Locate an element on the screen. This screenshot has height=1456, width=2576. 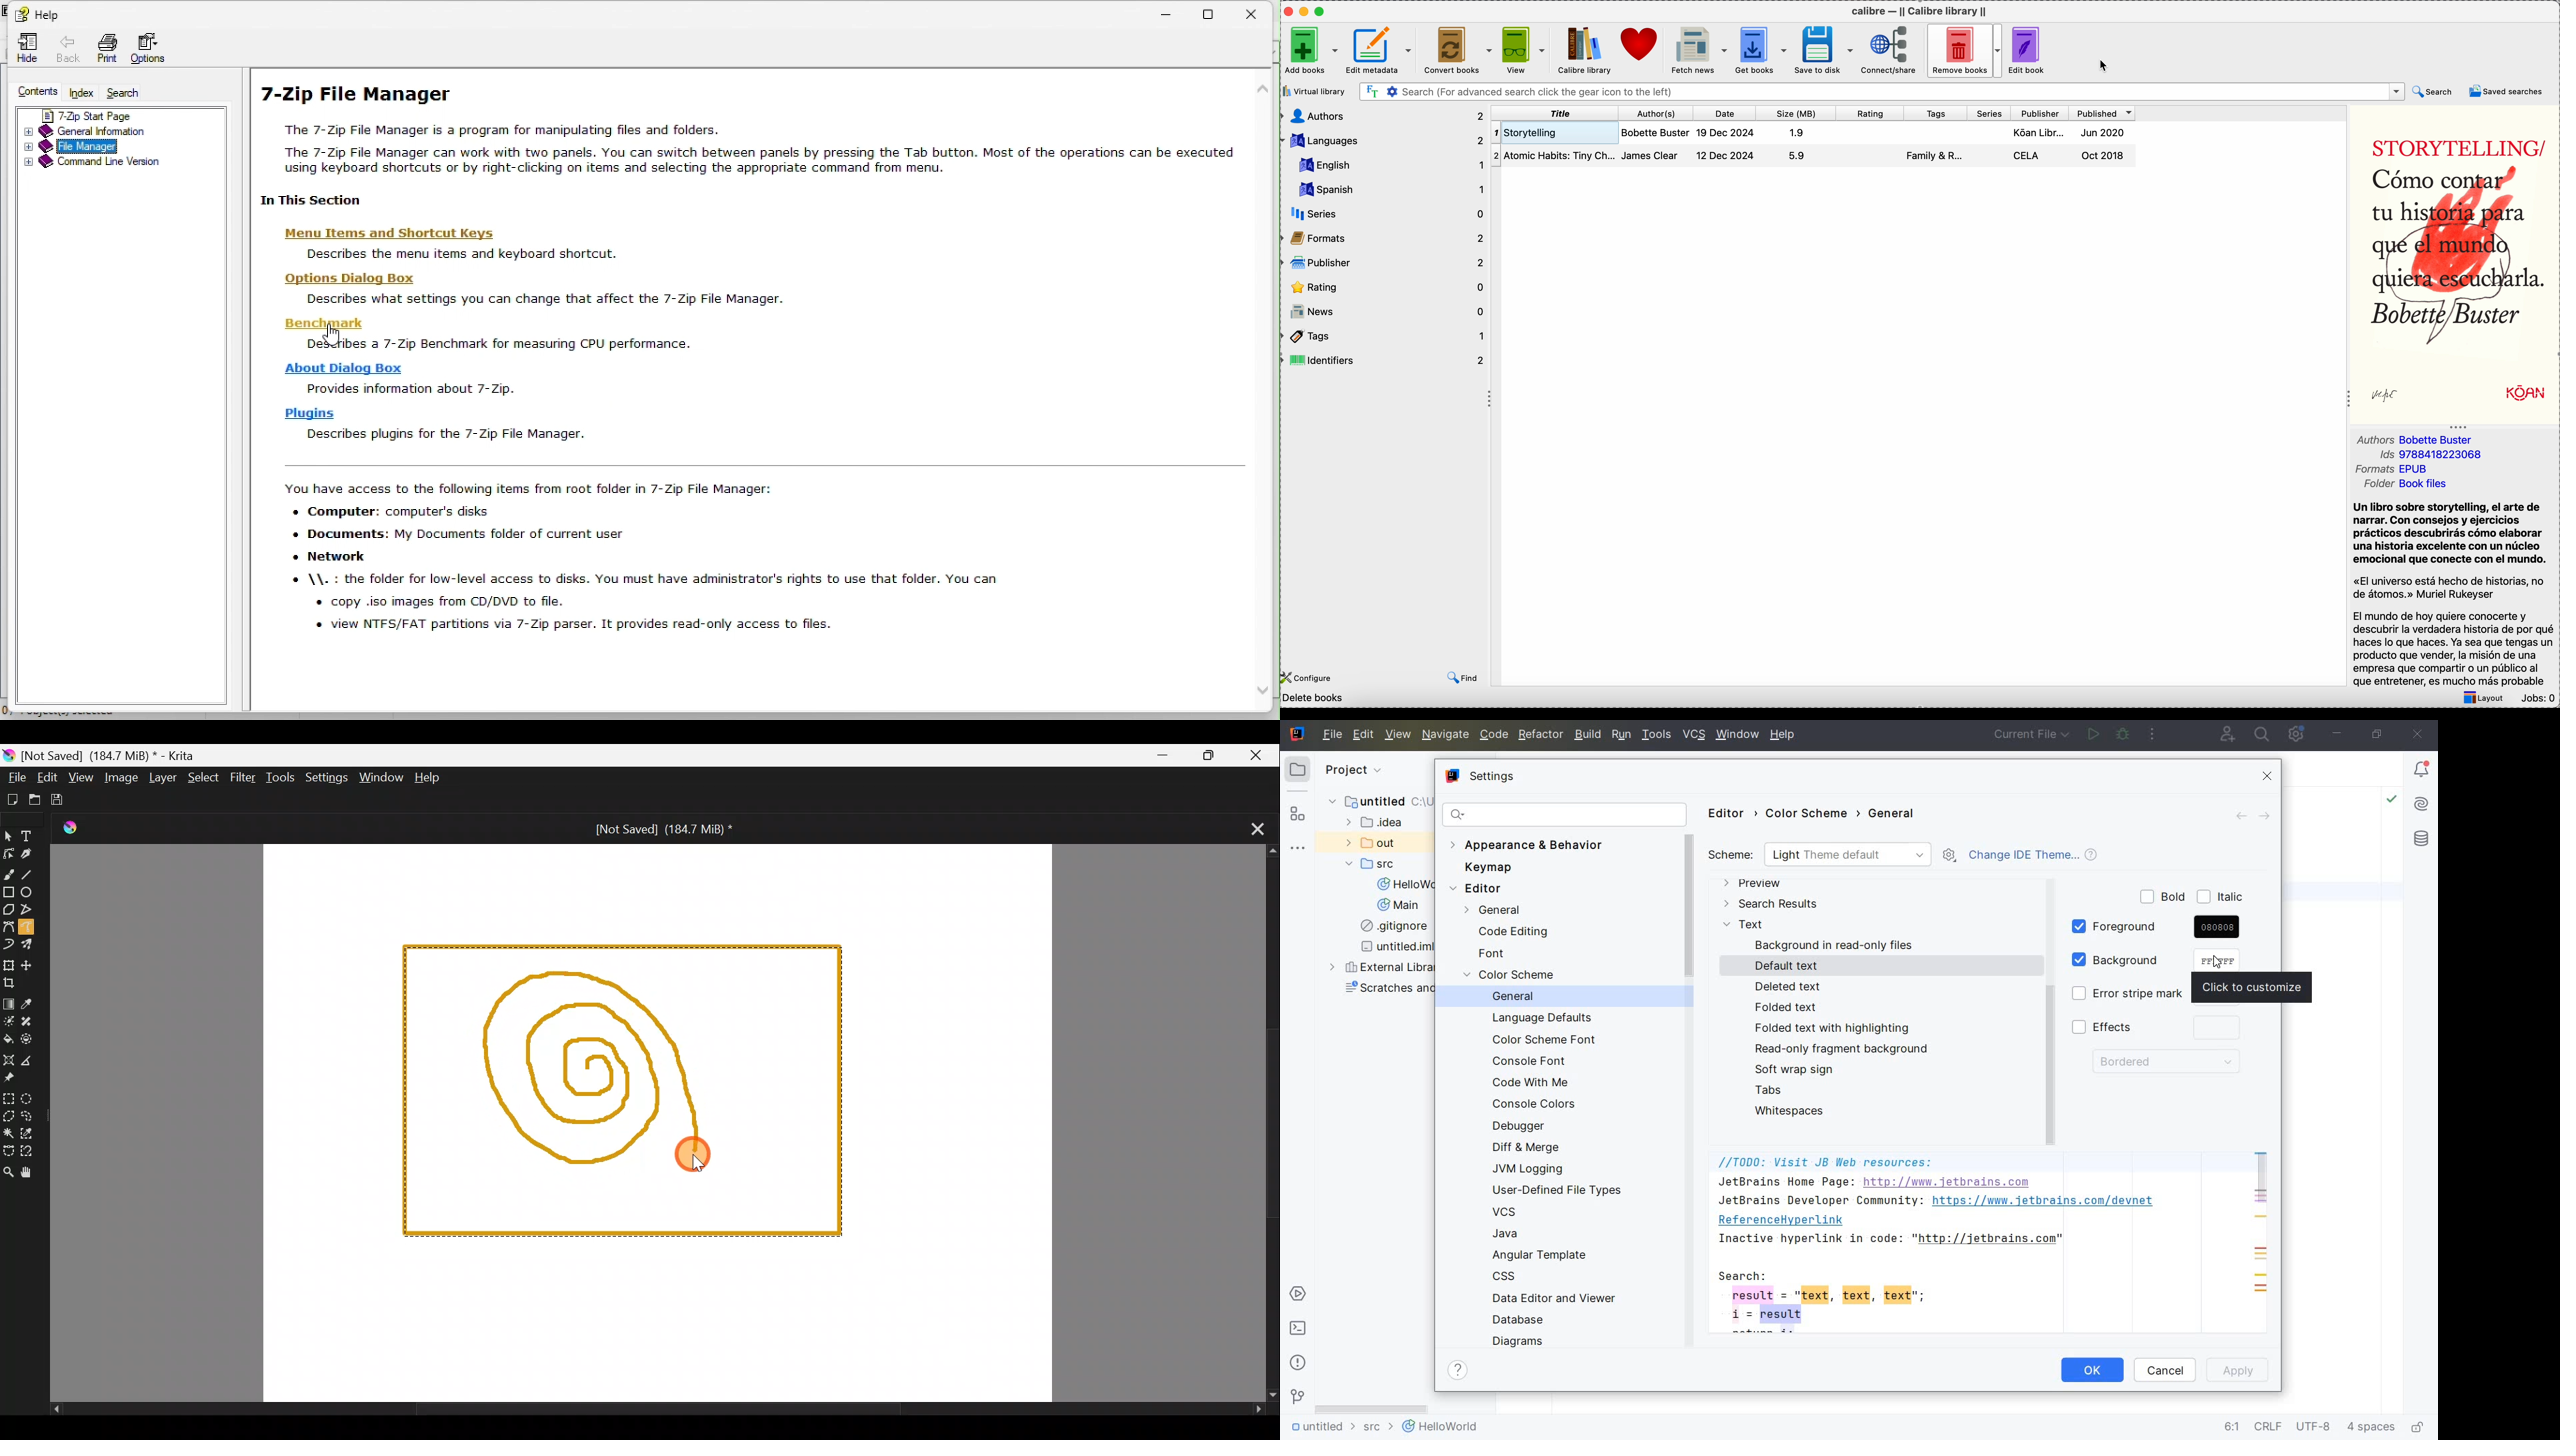
SRC is located at coordinates (1372, 864).